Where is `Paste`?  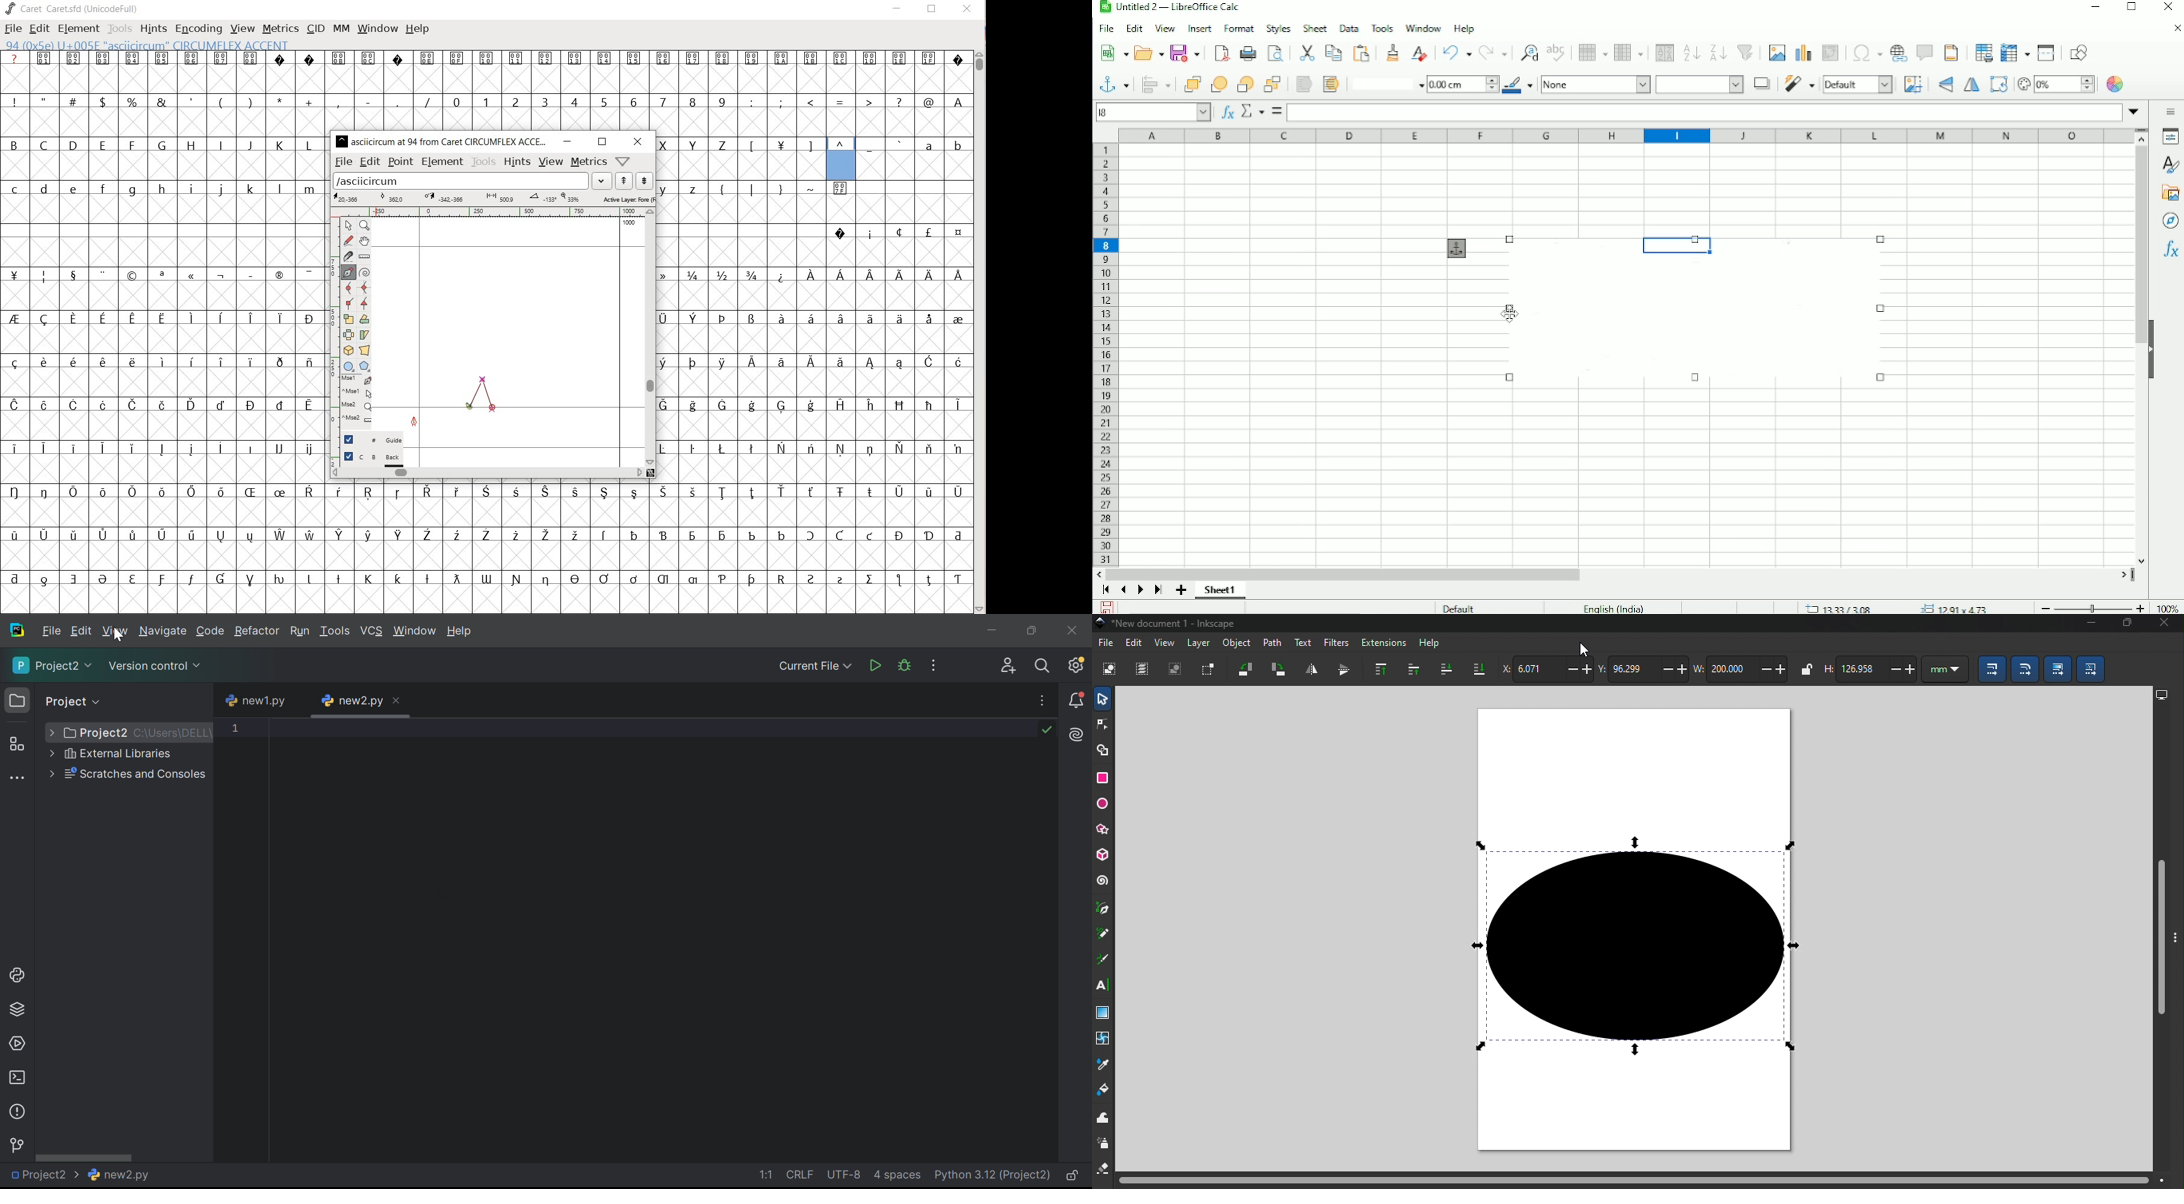
Paste is located at coordinates (1363, 53).